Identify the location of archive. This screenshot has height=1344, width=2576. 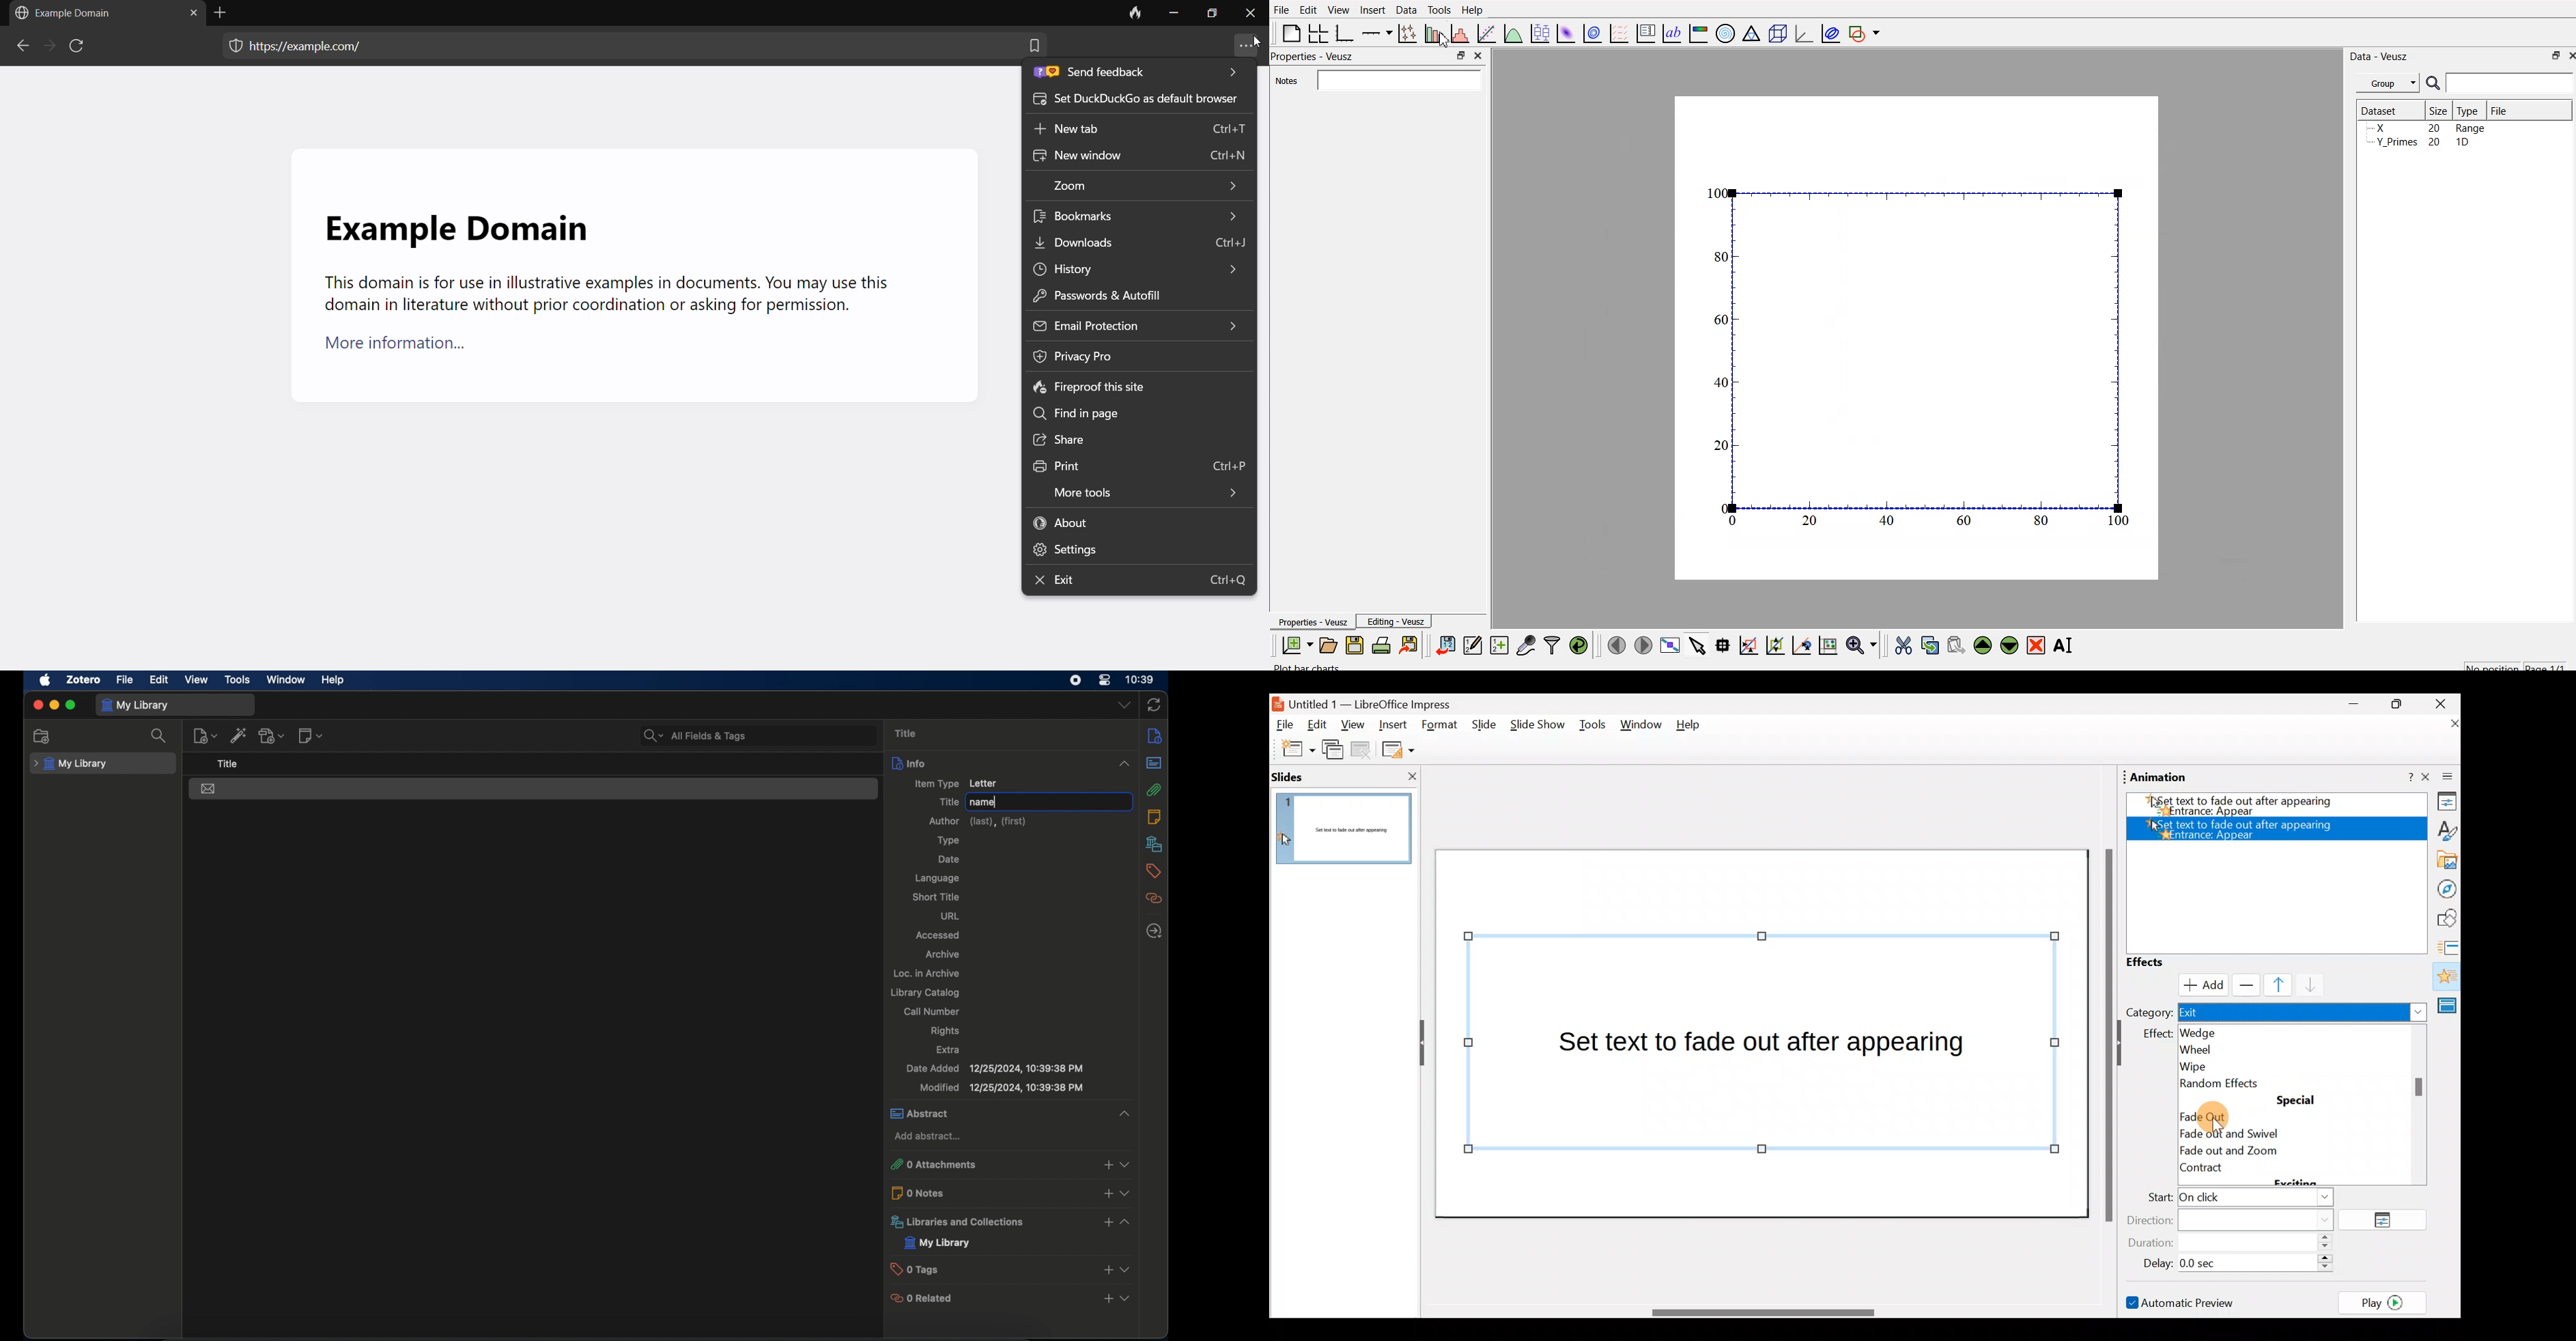
(942, 955).